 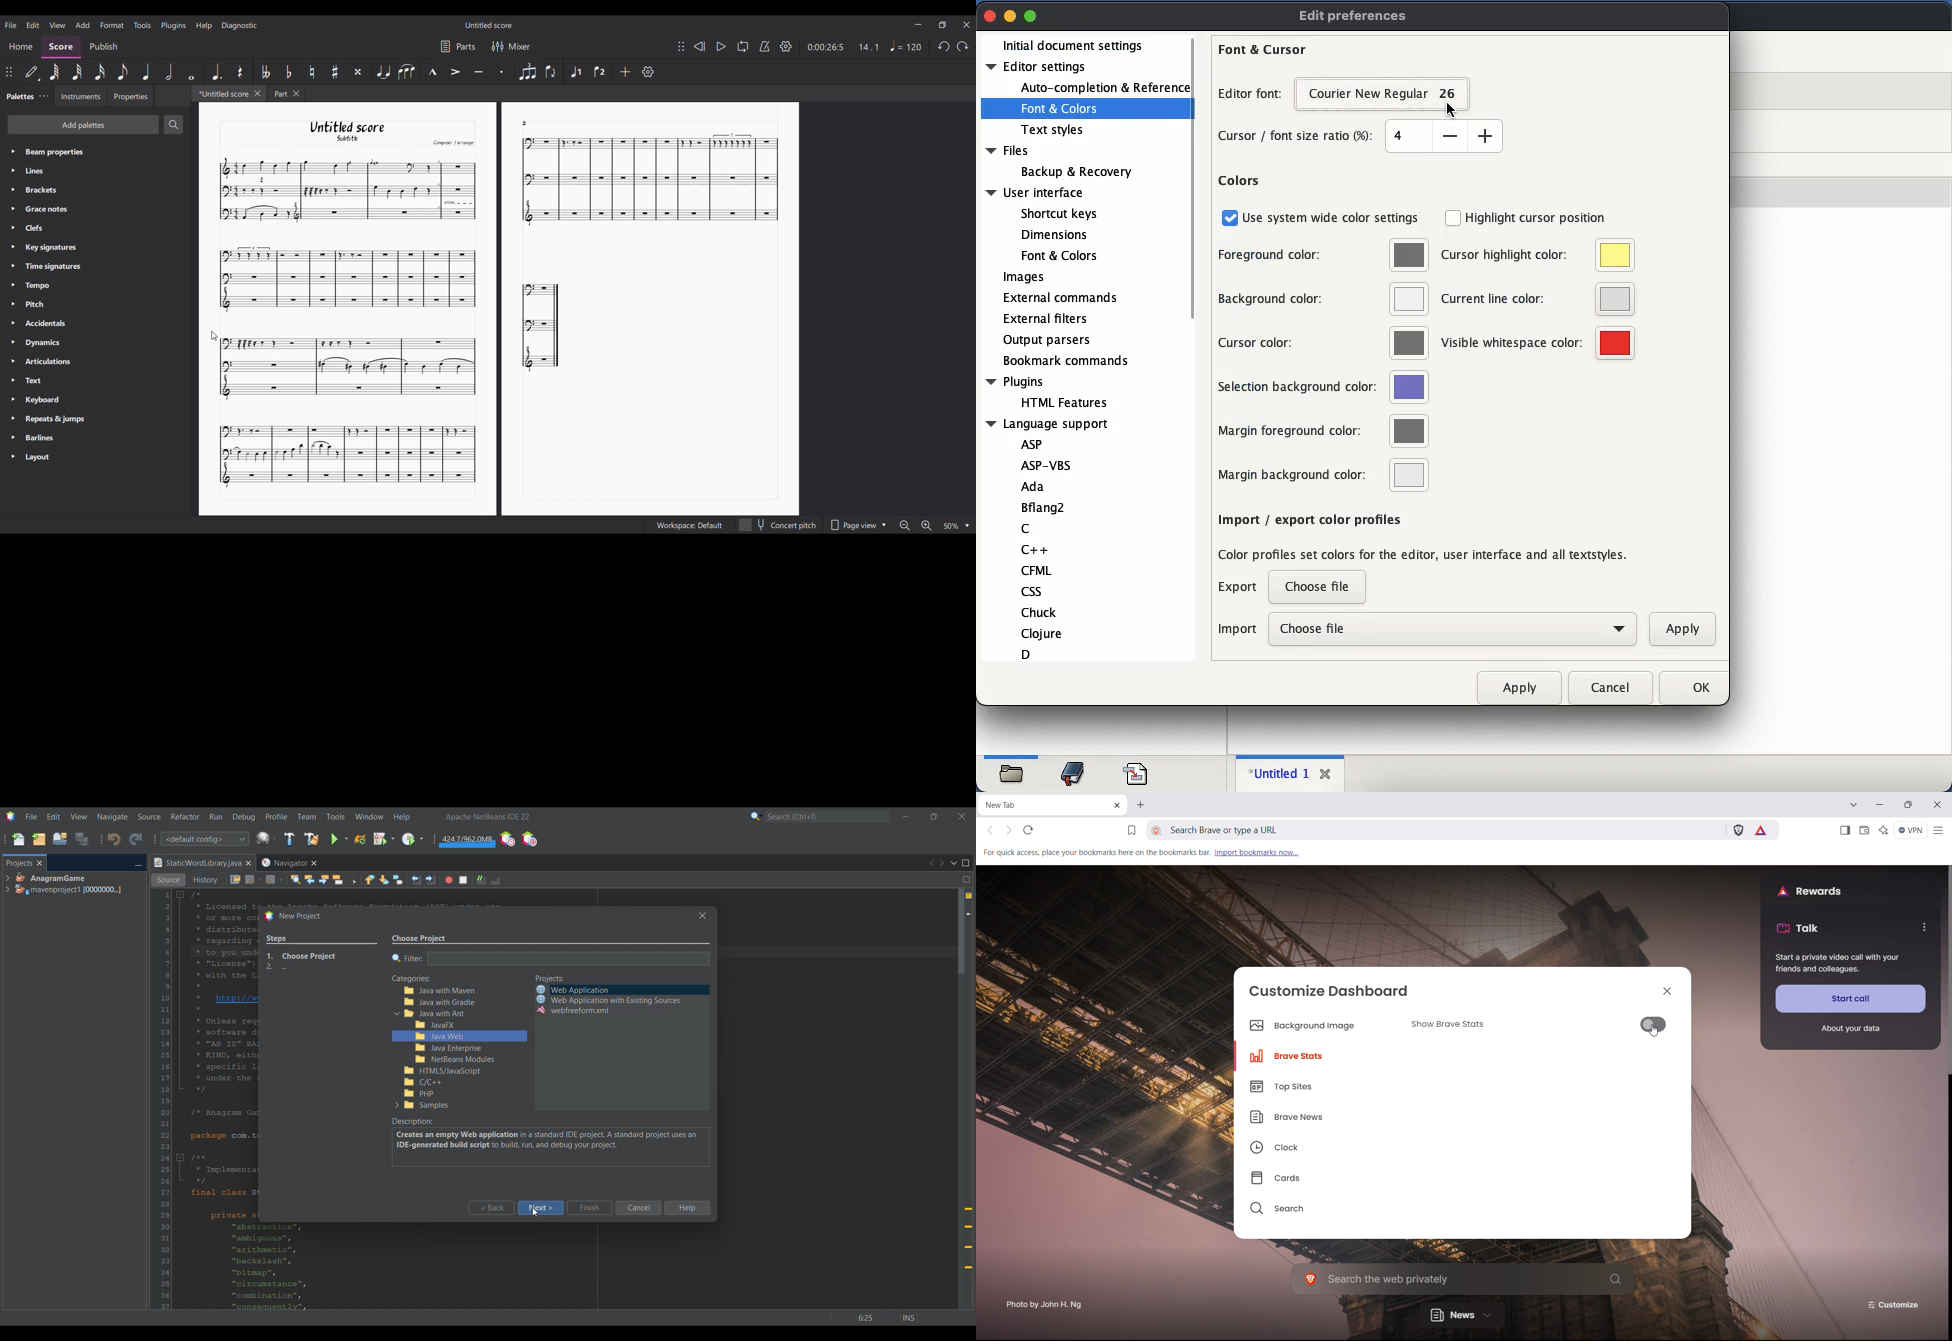 I want to click on Tie, so click(x=383, y=71).